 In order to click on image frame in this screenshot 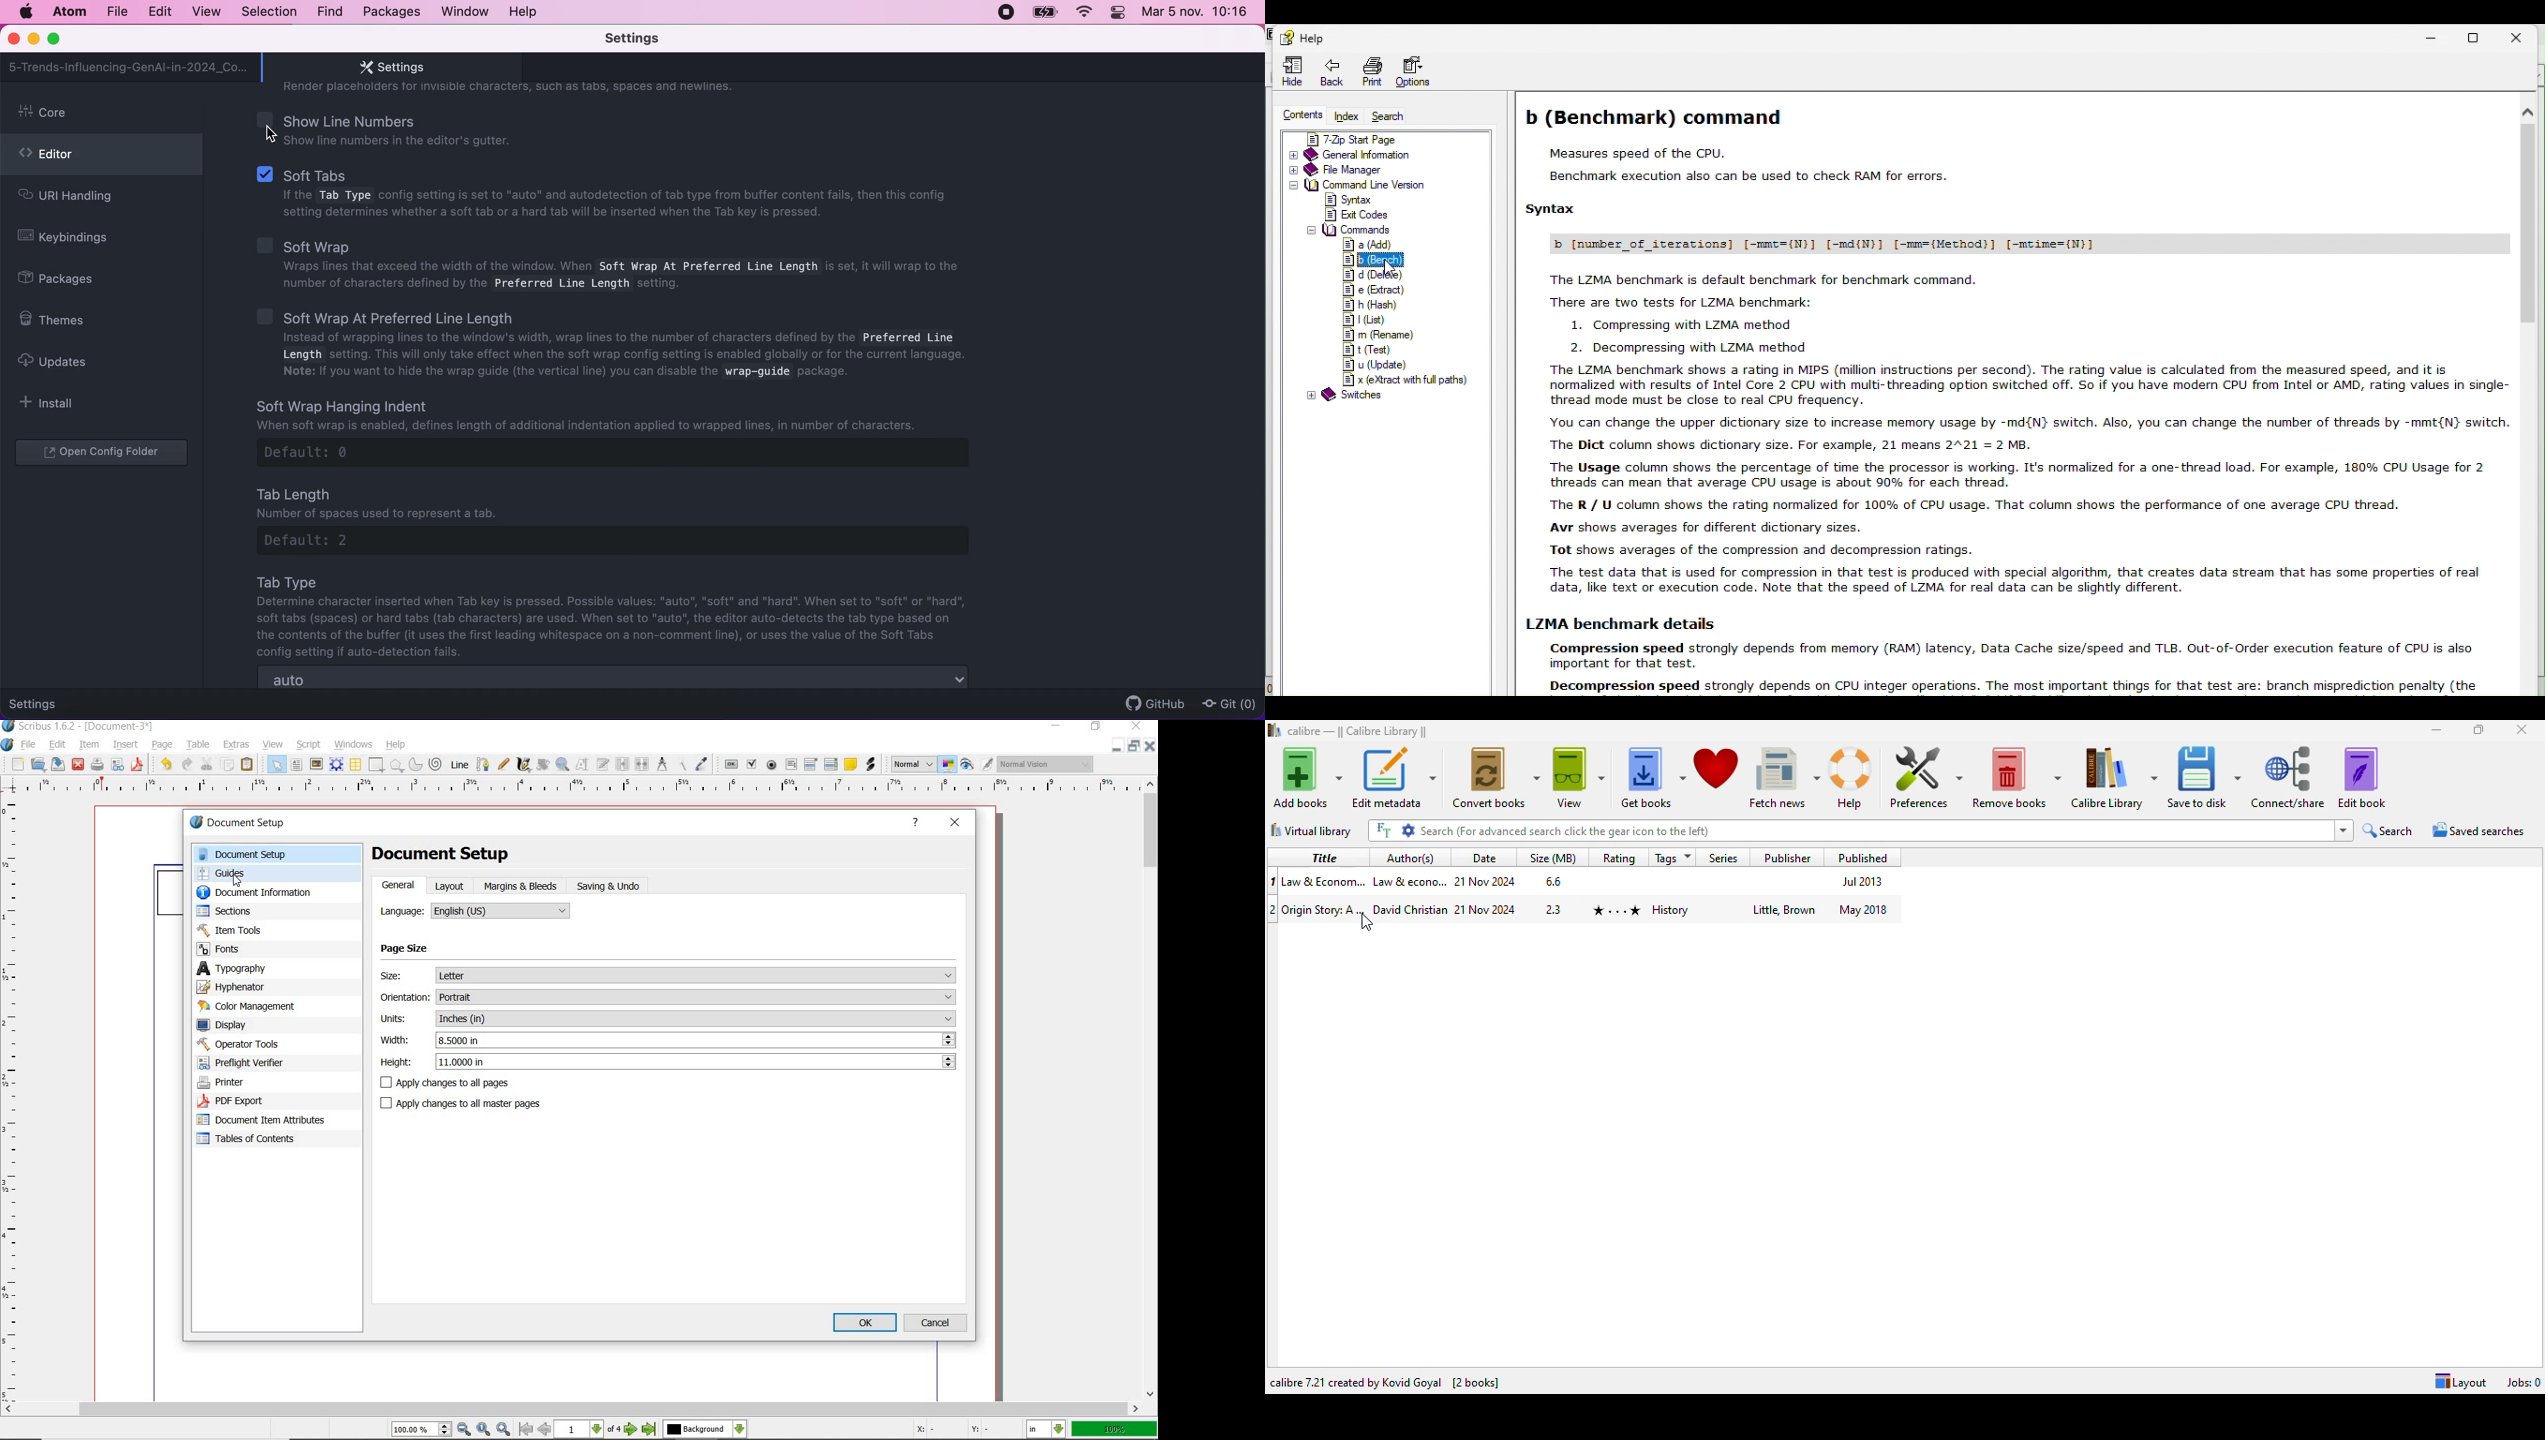, I will do `click(317, 765)`.